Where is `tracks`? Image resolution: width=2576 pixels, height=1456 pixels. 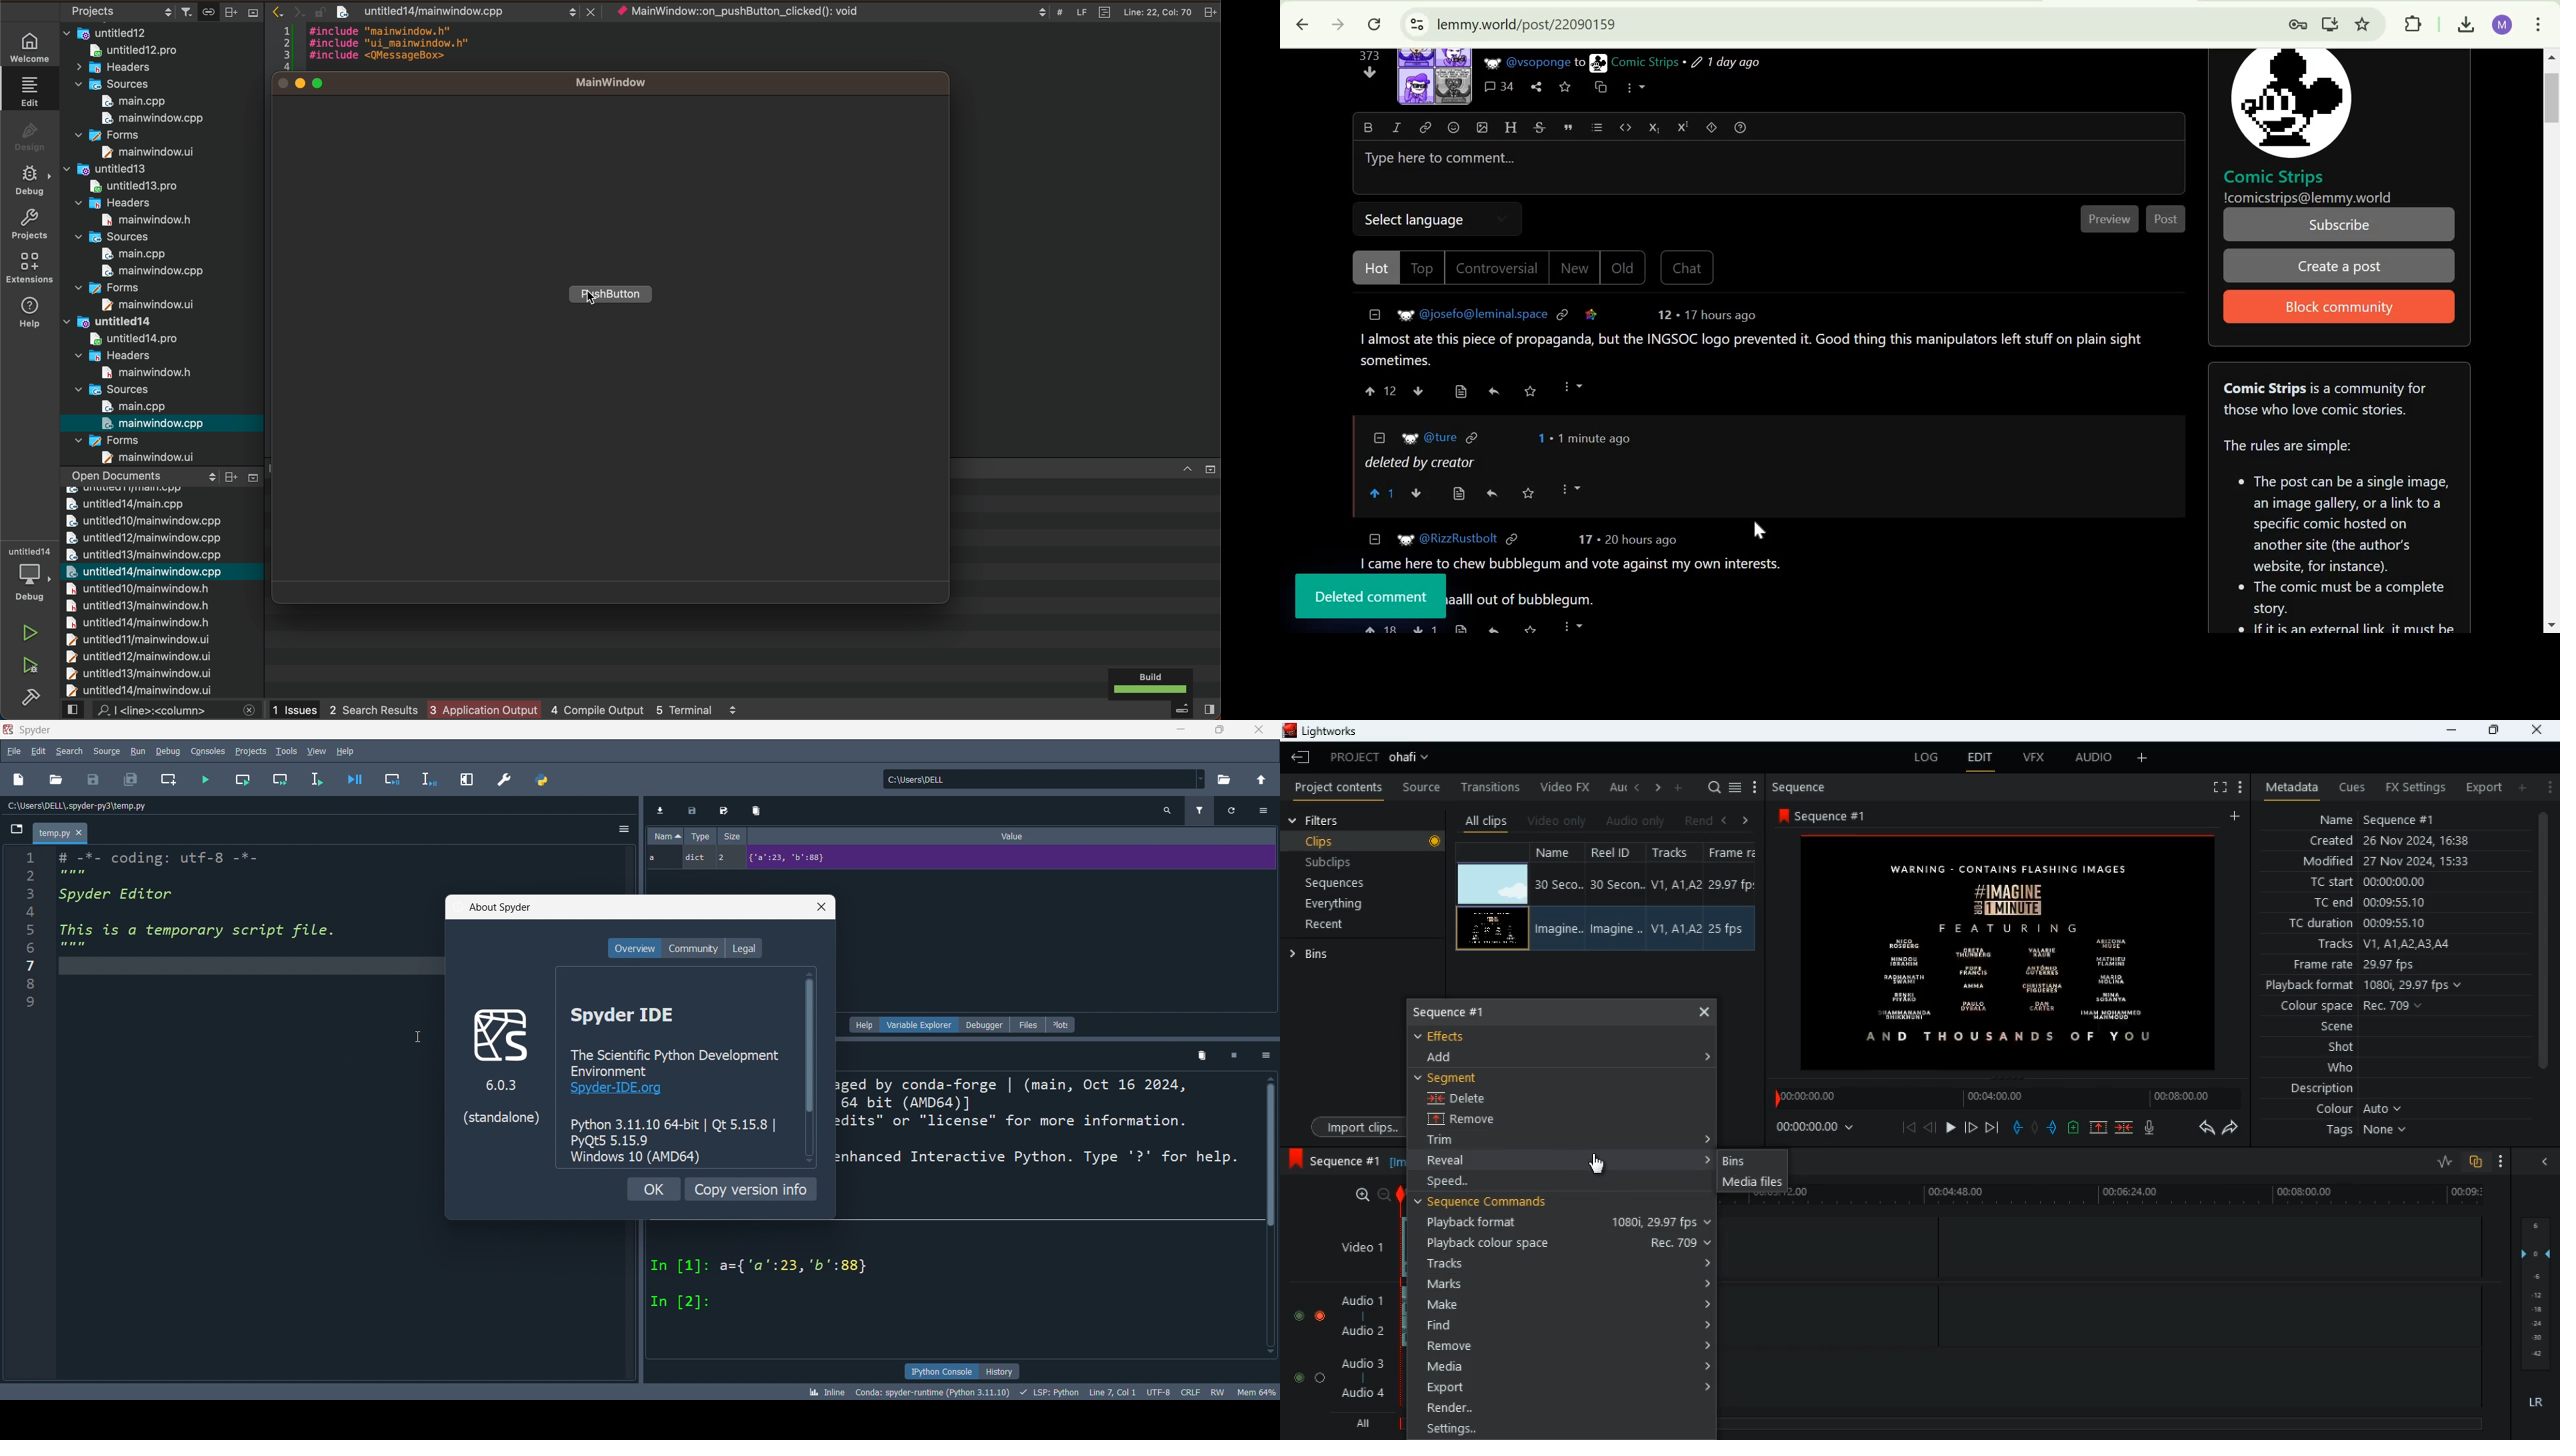
tracks is located at coordinates (1674, 854).